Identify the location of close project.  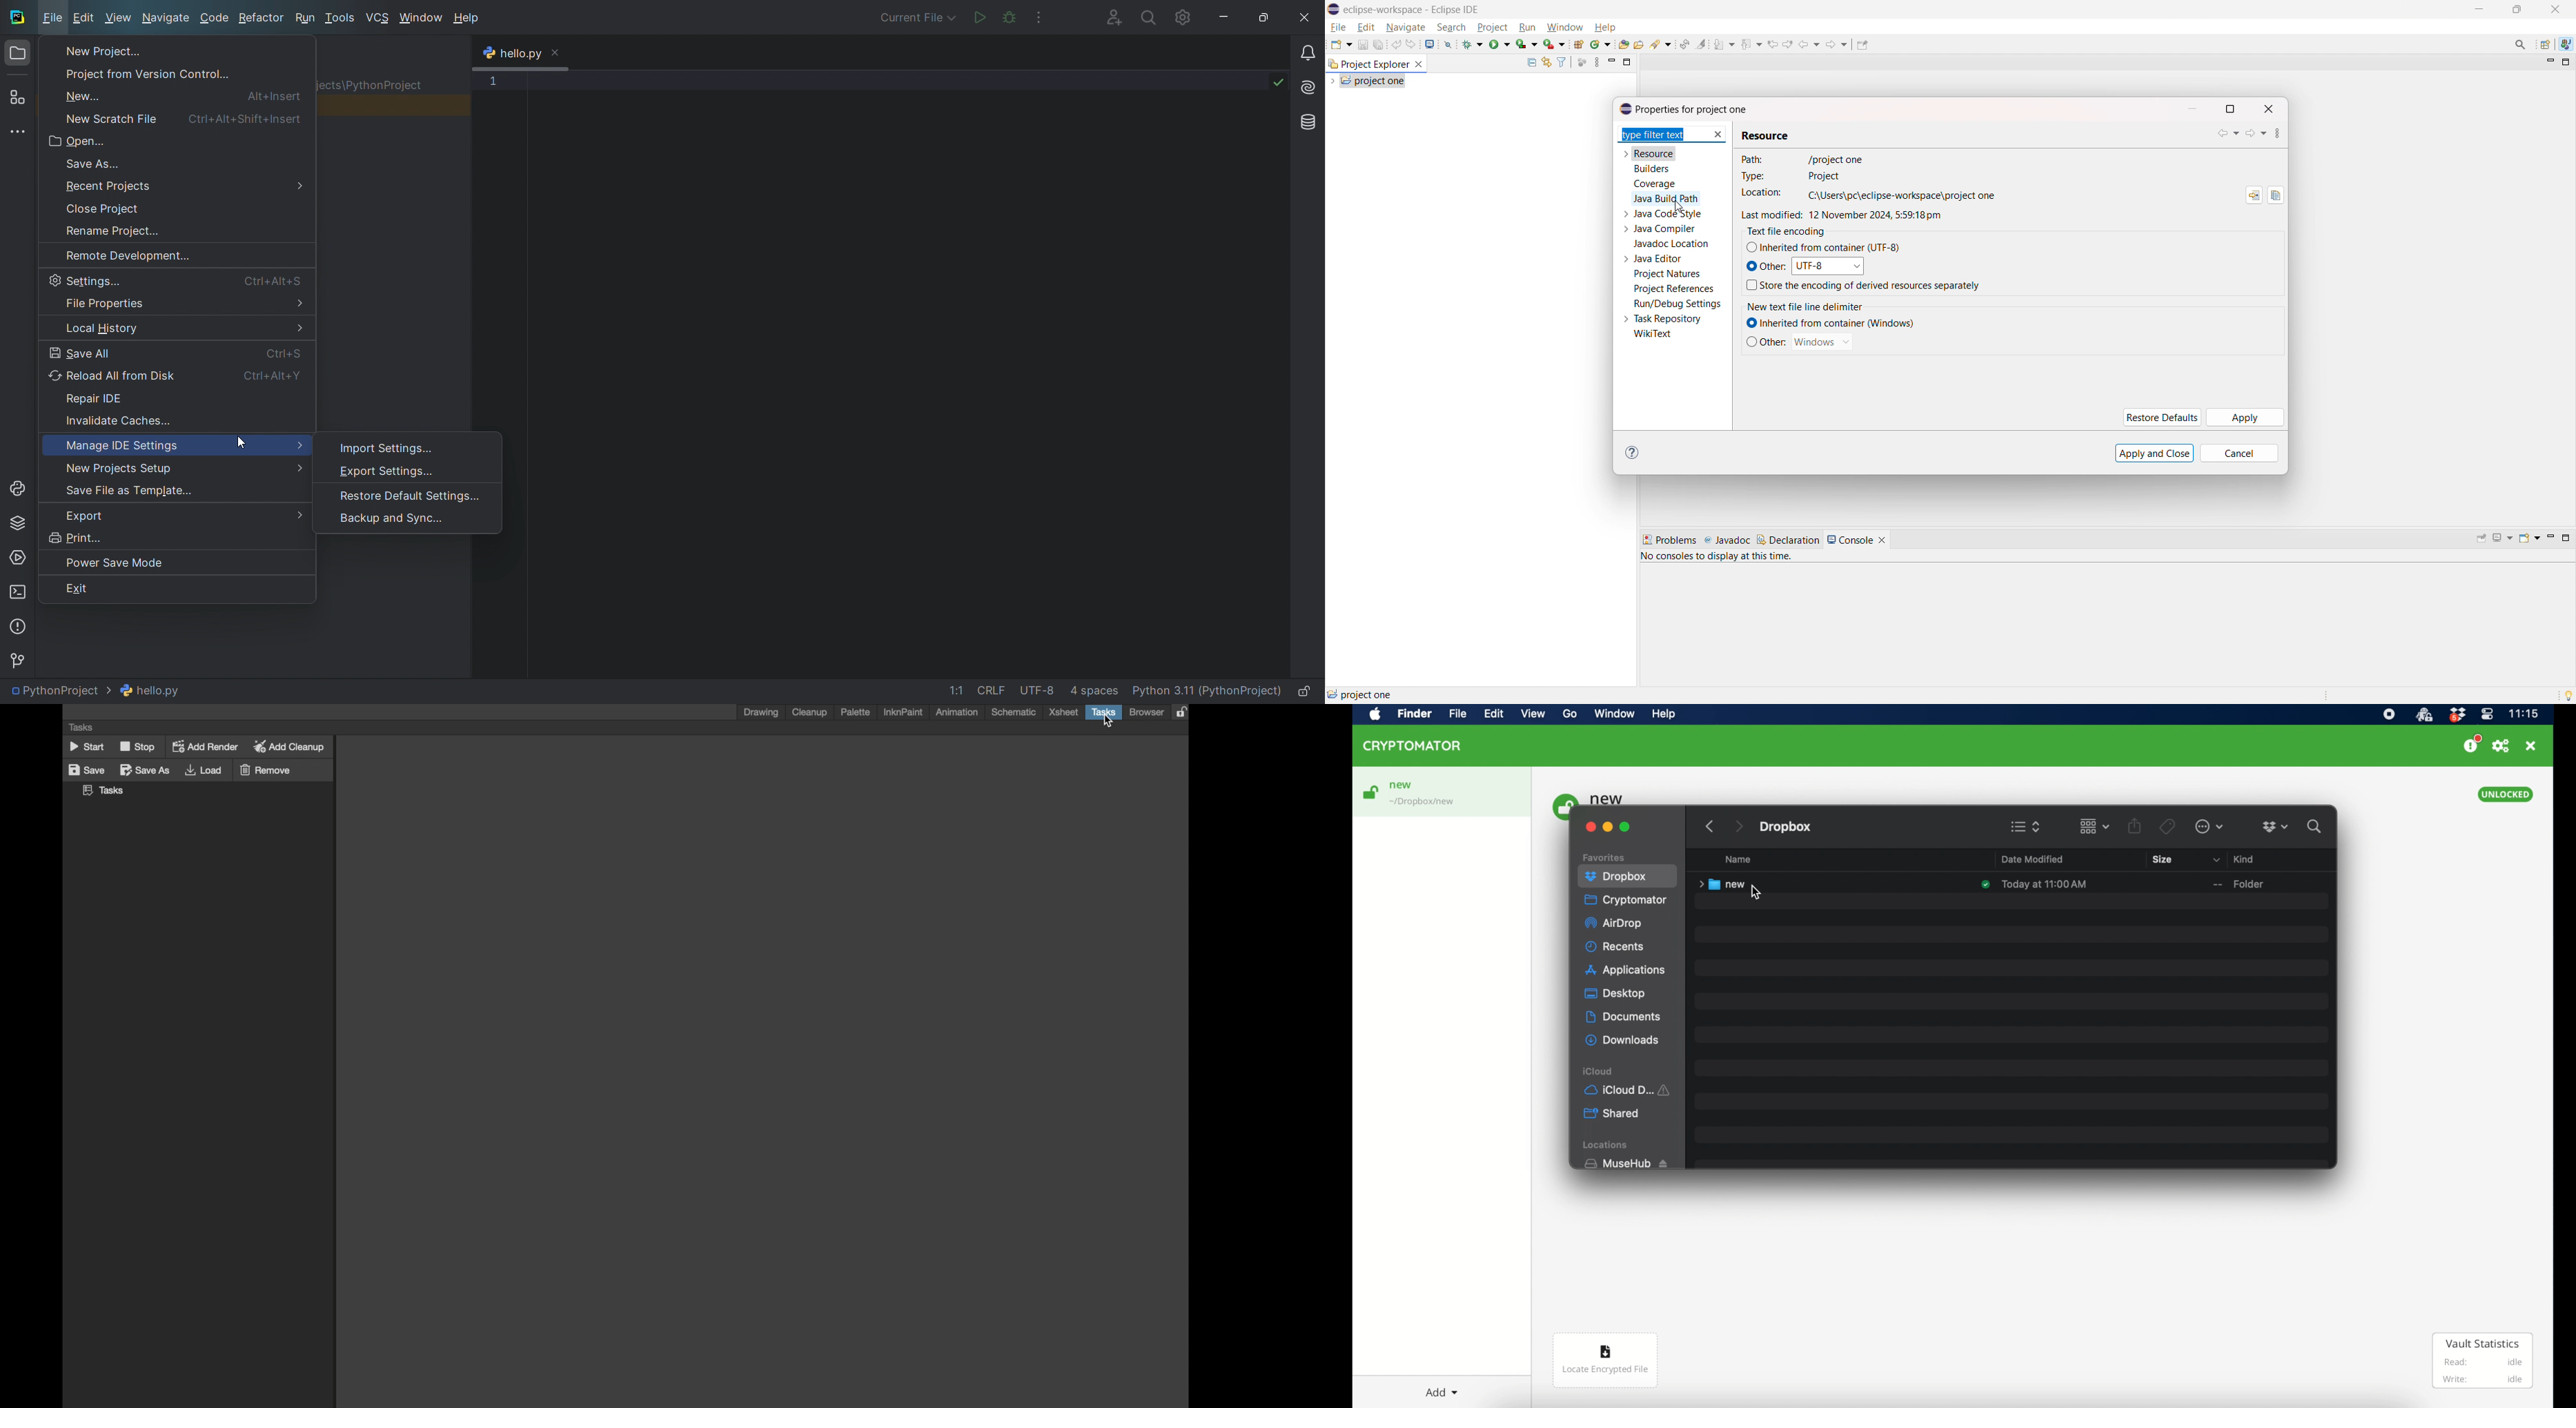
(178, 206).